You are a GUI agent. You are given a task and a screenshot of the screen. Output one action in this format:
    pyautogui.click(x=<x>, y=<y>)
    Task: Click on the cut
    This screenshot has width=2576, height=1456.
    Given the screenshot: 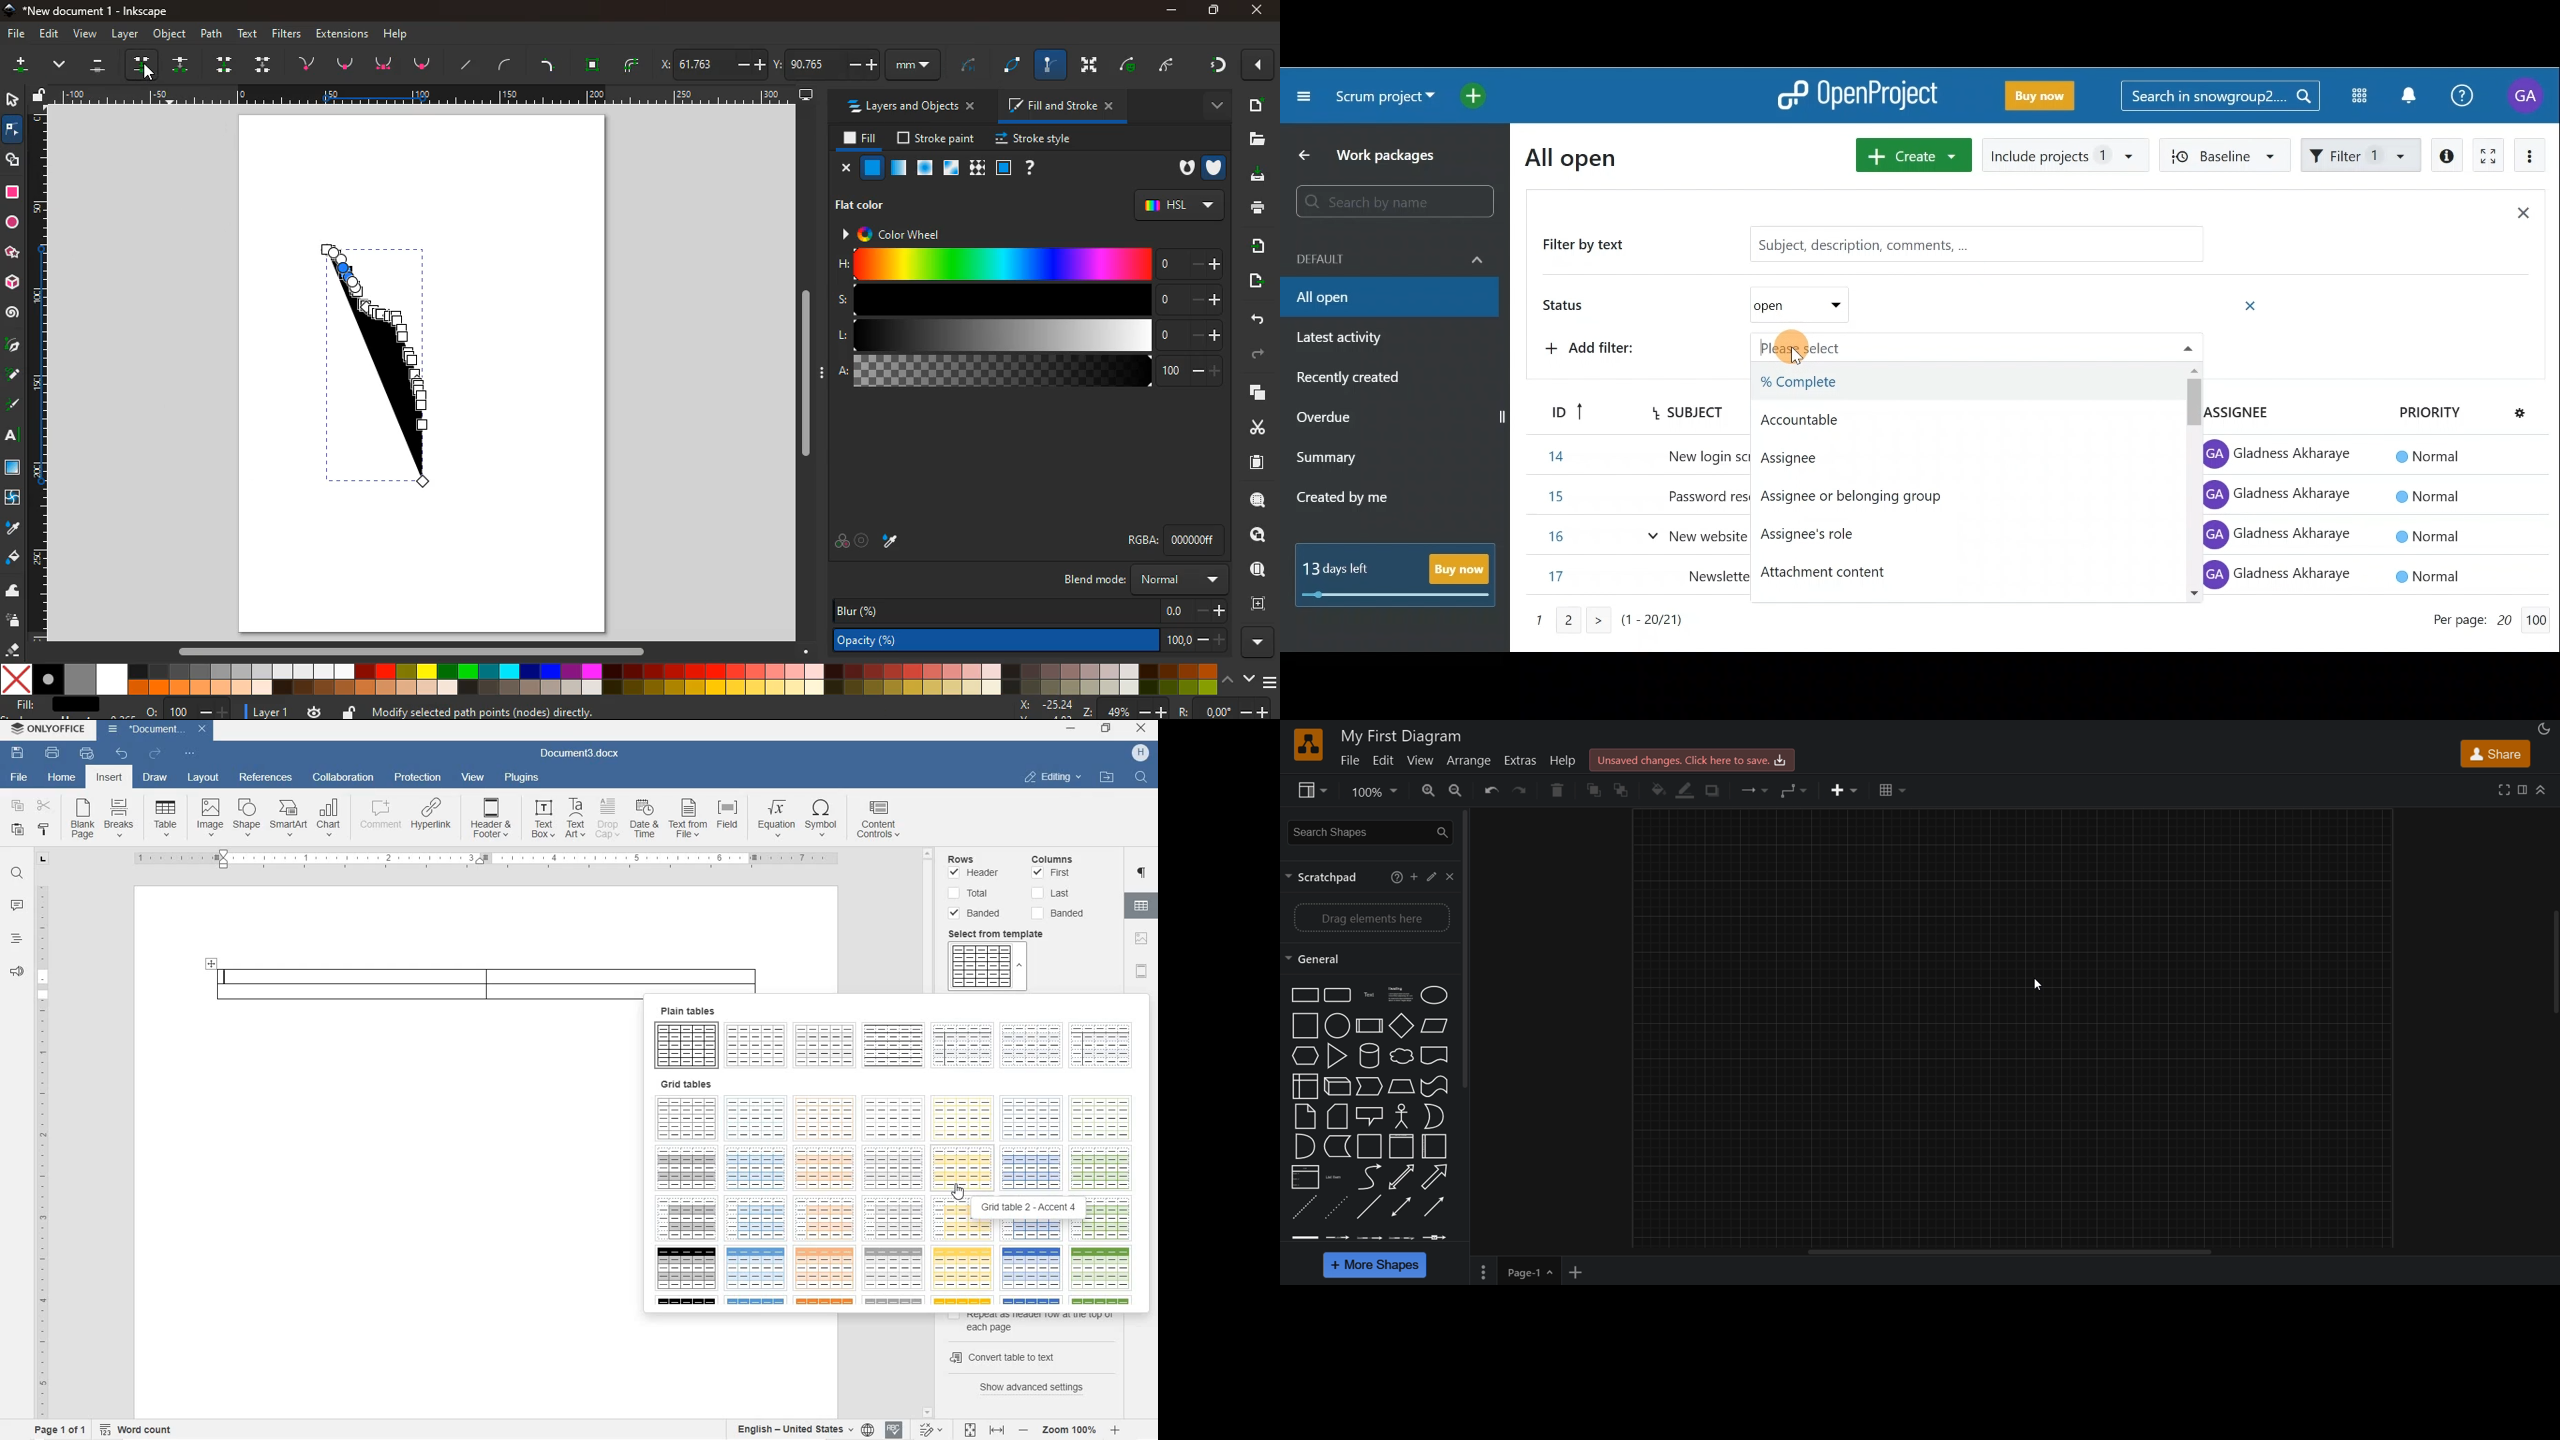 What is the action you would take?
    pyautogui.click(x=1250, y=427)
    